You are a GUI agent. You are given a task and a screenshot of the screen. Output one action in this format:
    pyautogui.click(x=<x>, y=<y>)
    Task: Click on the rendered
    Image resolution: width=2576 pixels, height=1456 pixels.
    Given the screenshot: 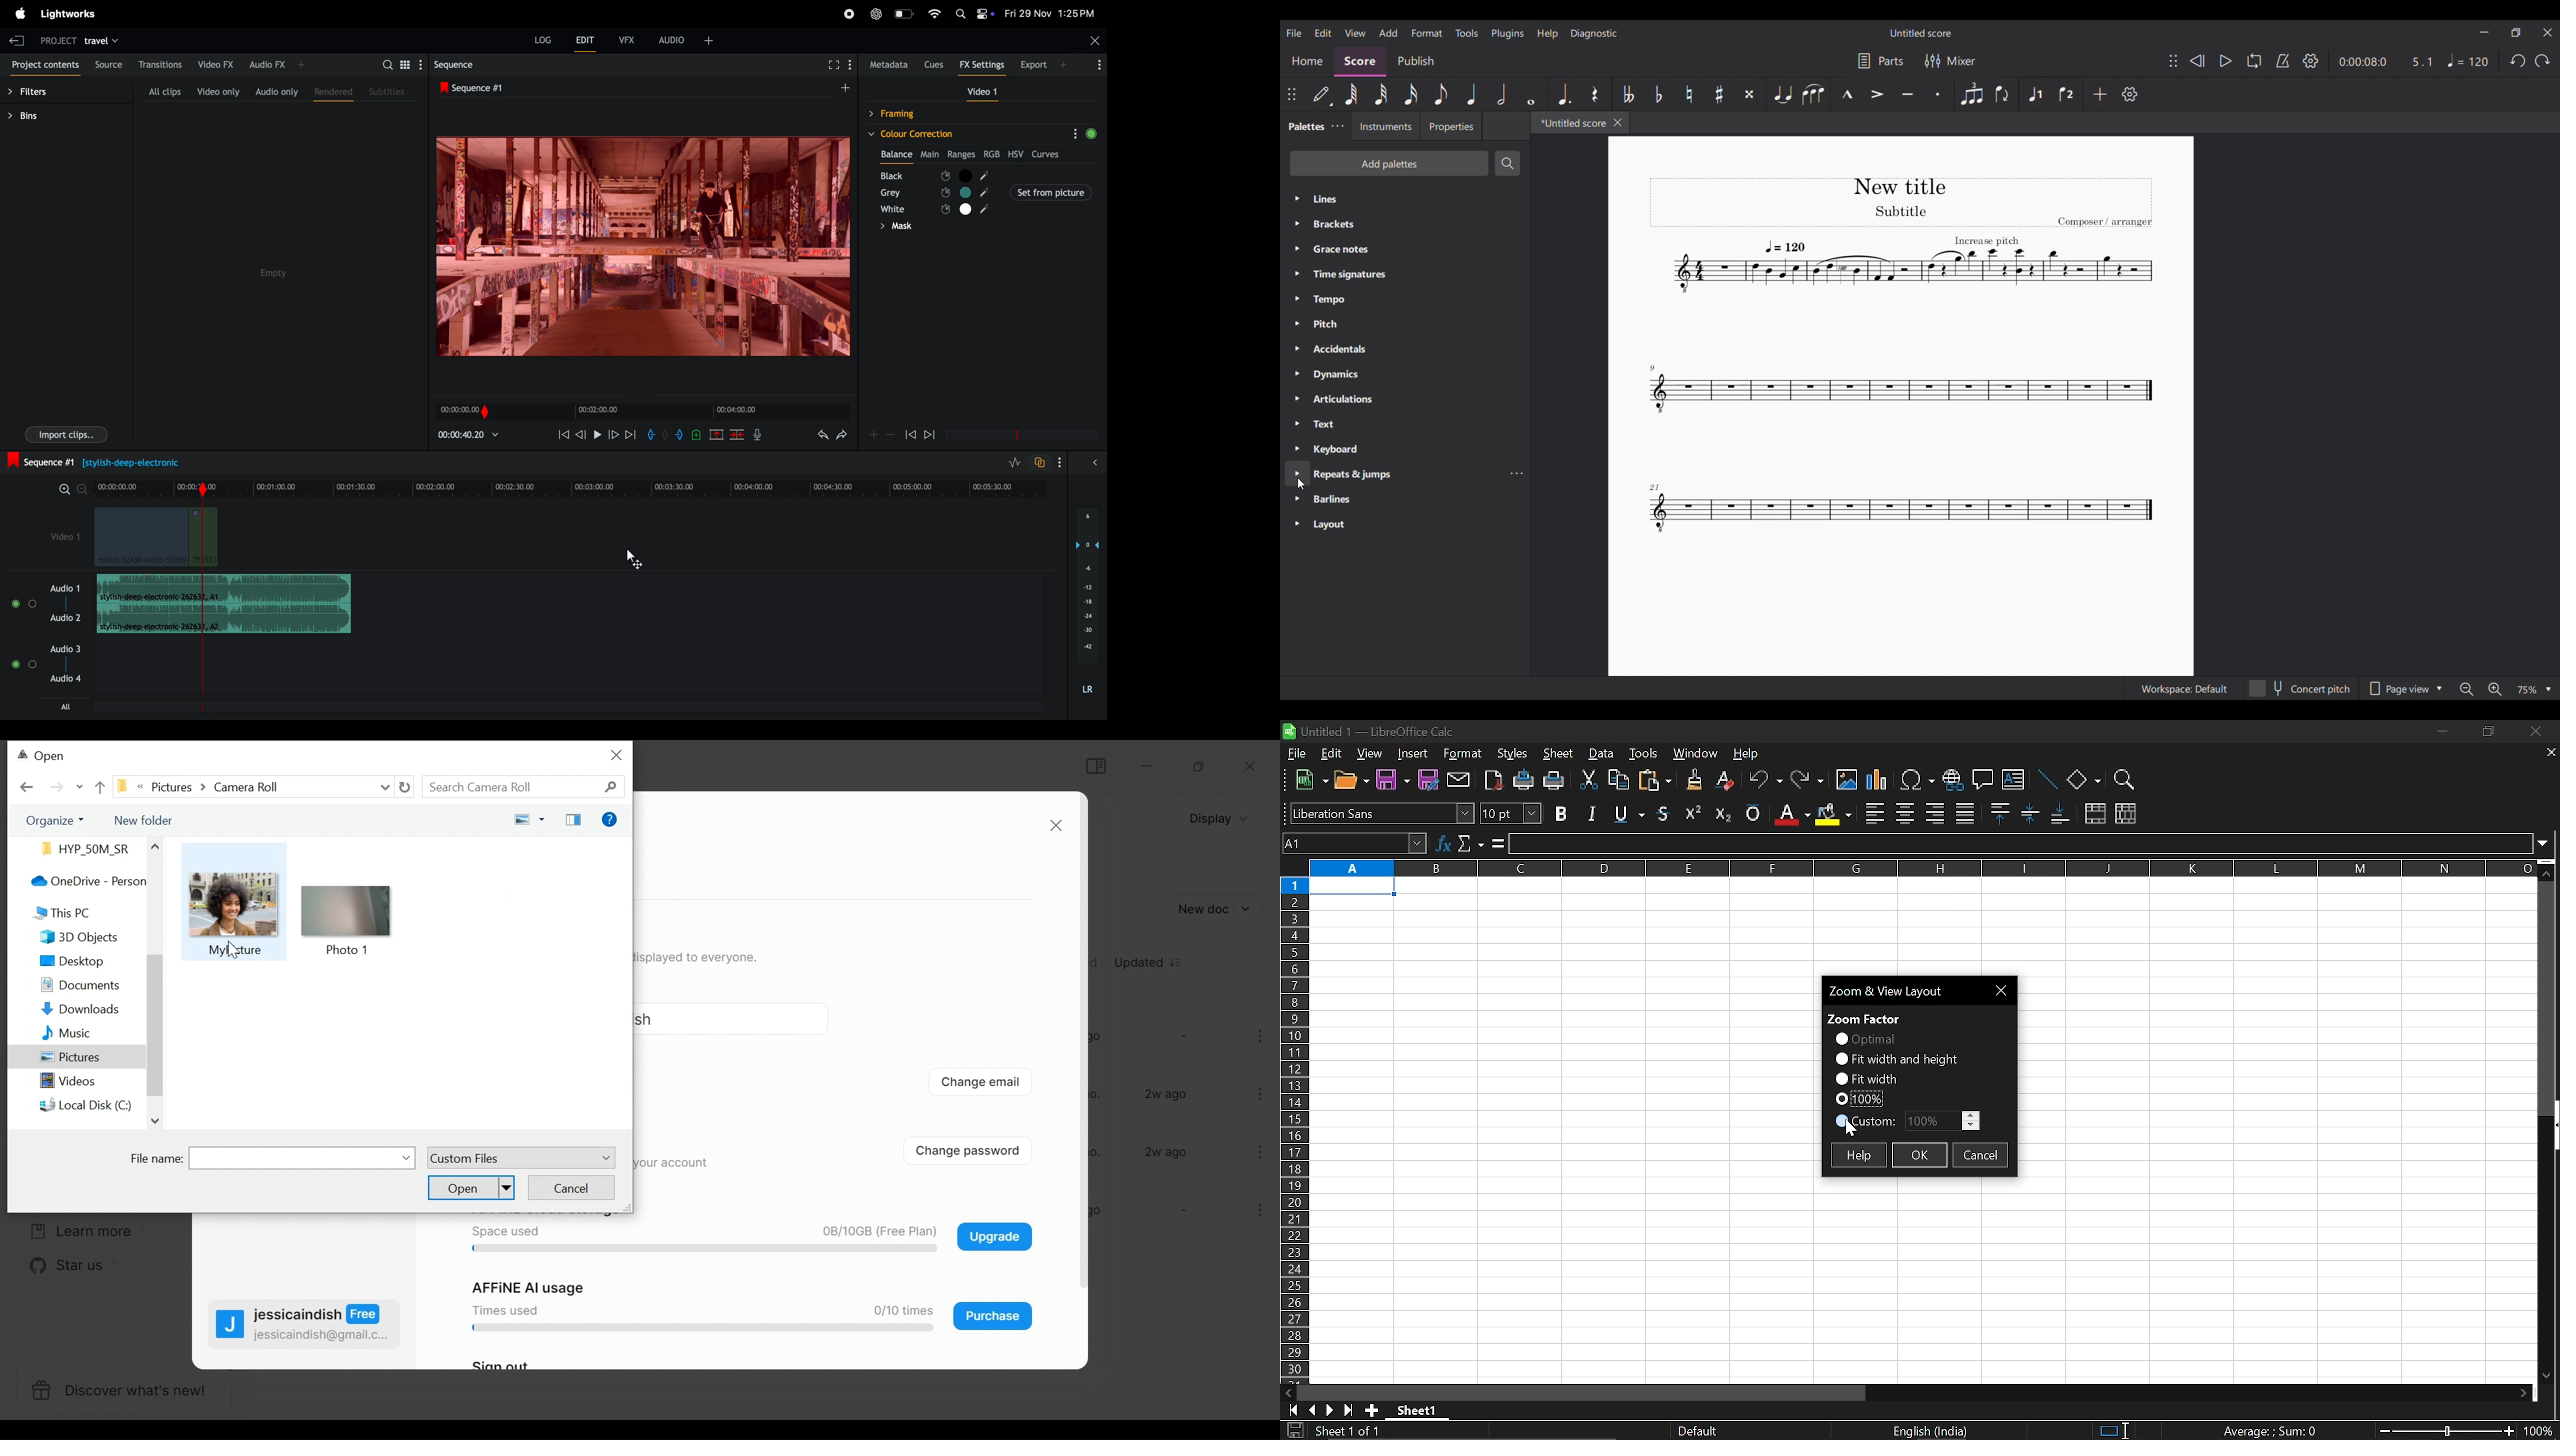 What is the action you would take?
    pyautogui.click(x=333, y=93)
    